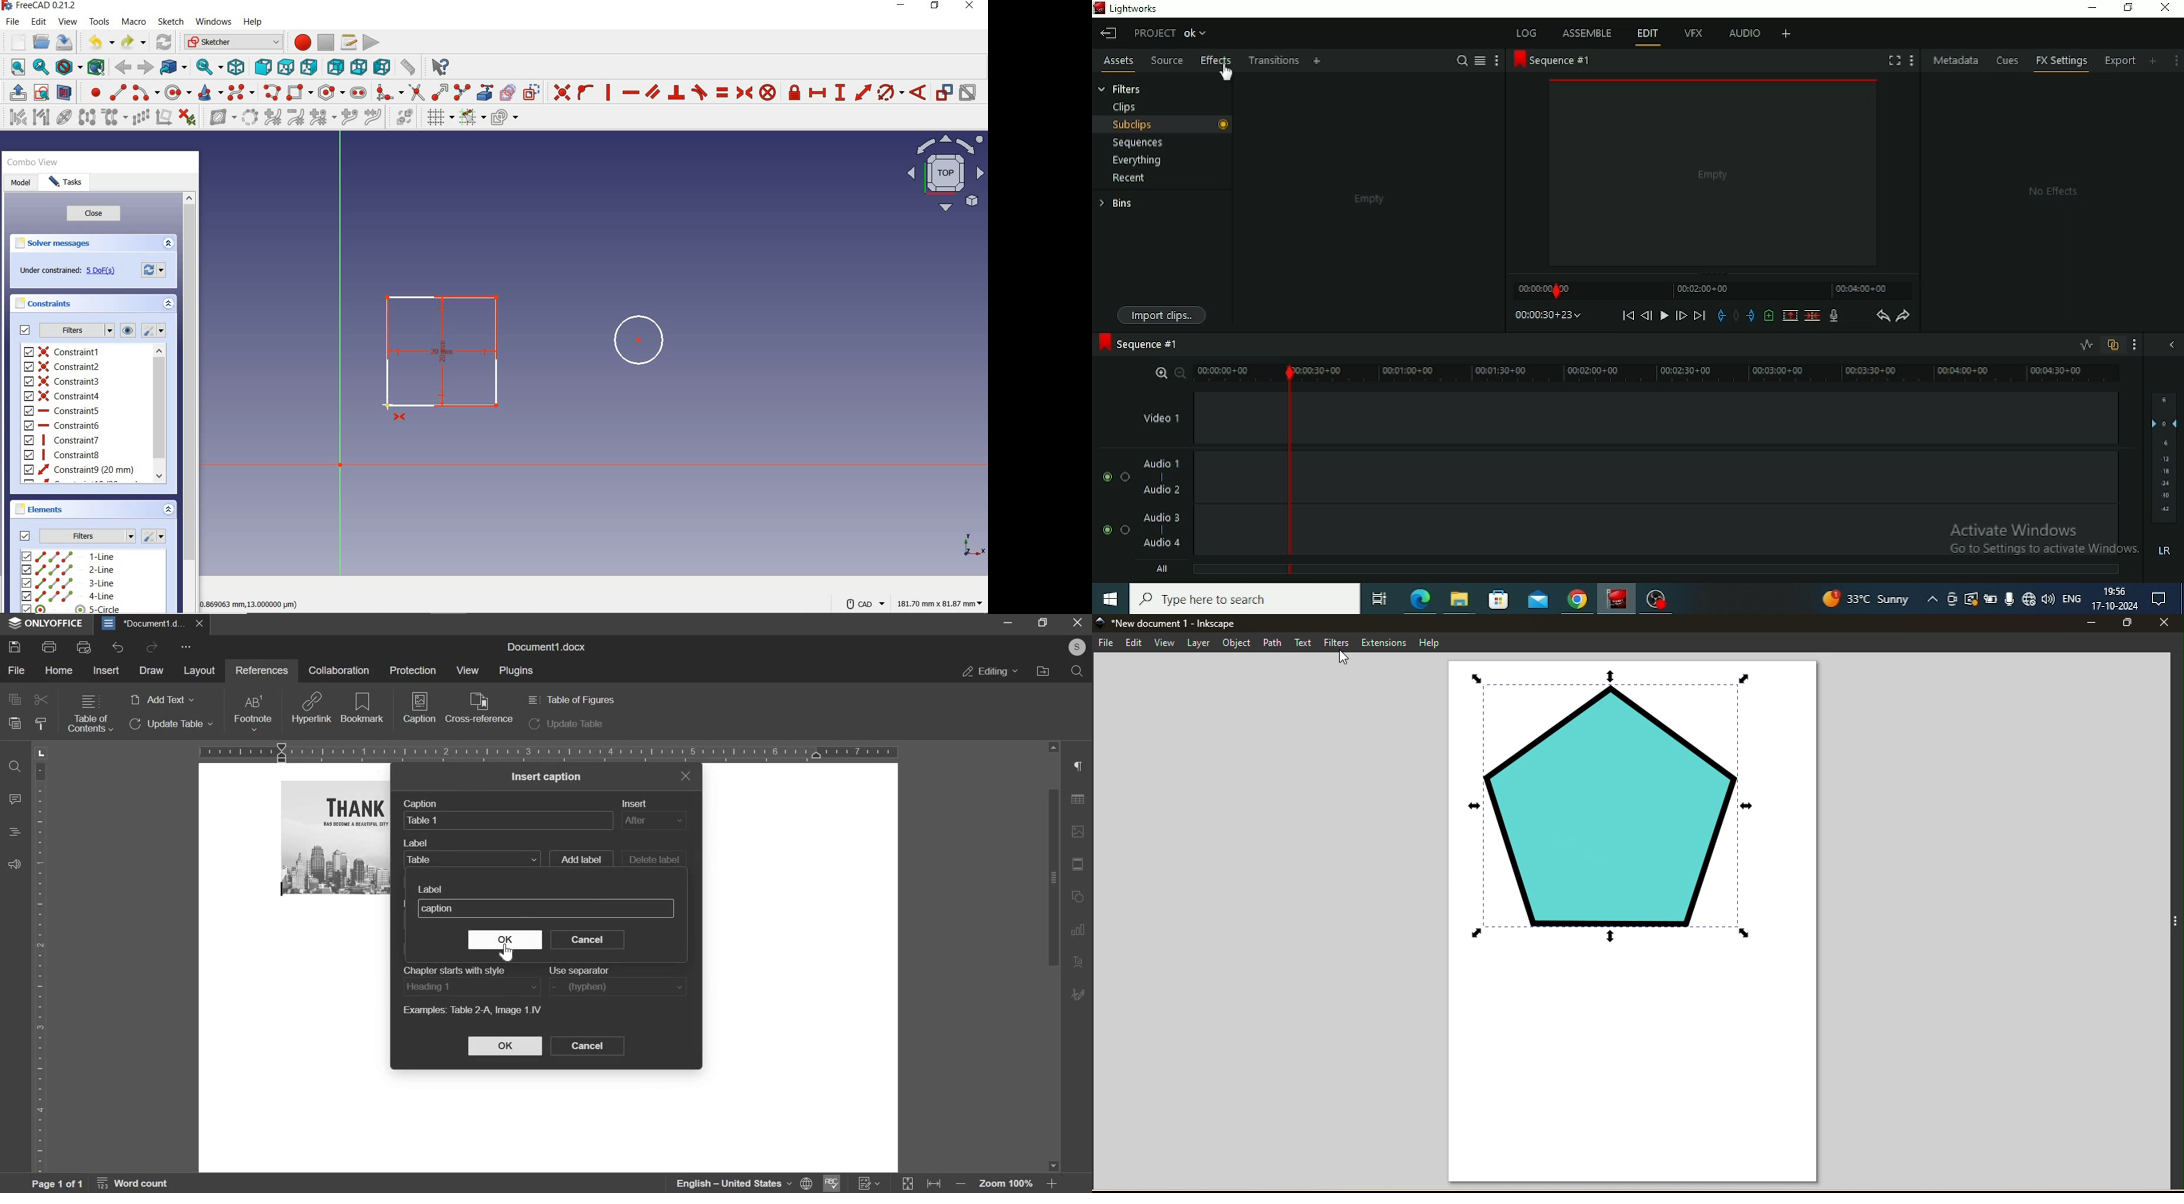  Describe the element at coordinates (420, 712) in the screenshot. I see `caption` at that location.